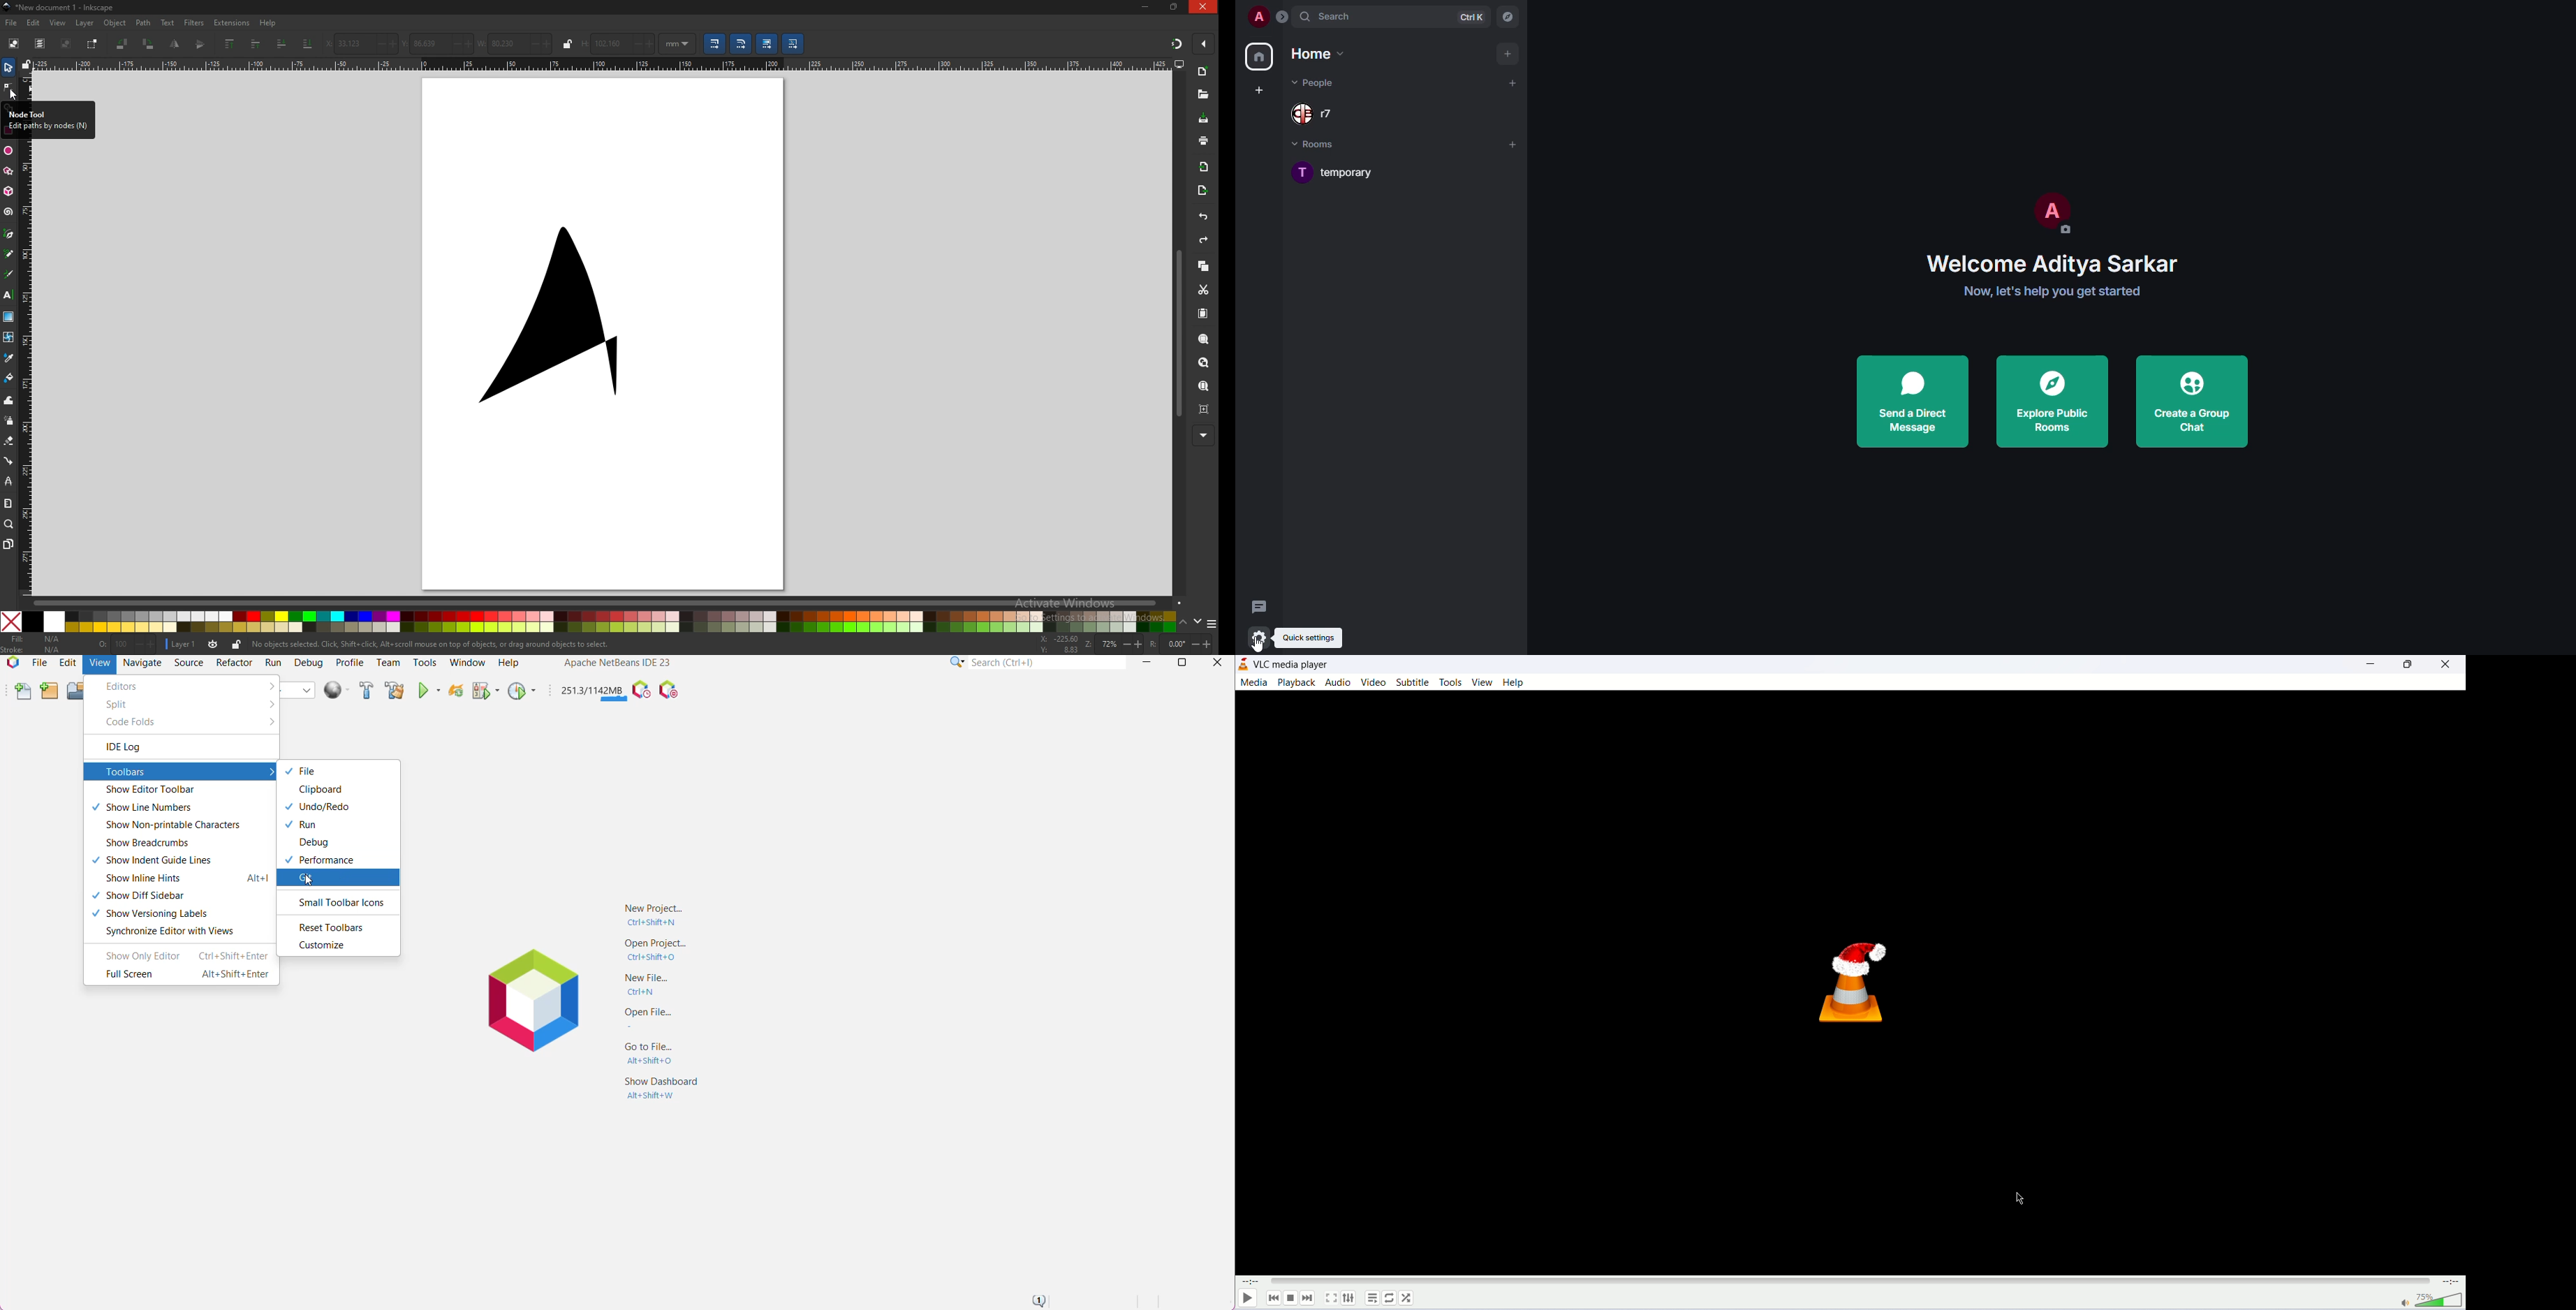 The image size is (2576, 1316). Describe the element at coordinates (268, 704) in the screenshot. I see `More options` at that location.